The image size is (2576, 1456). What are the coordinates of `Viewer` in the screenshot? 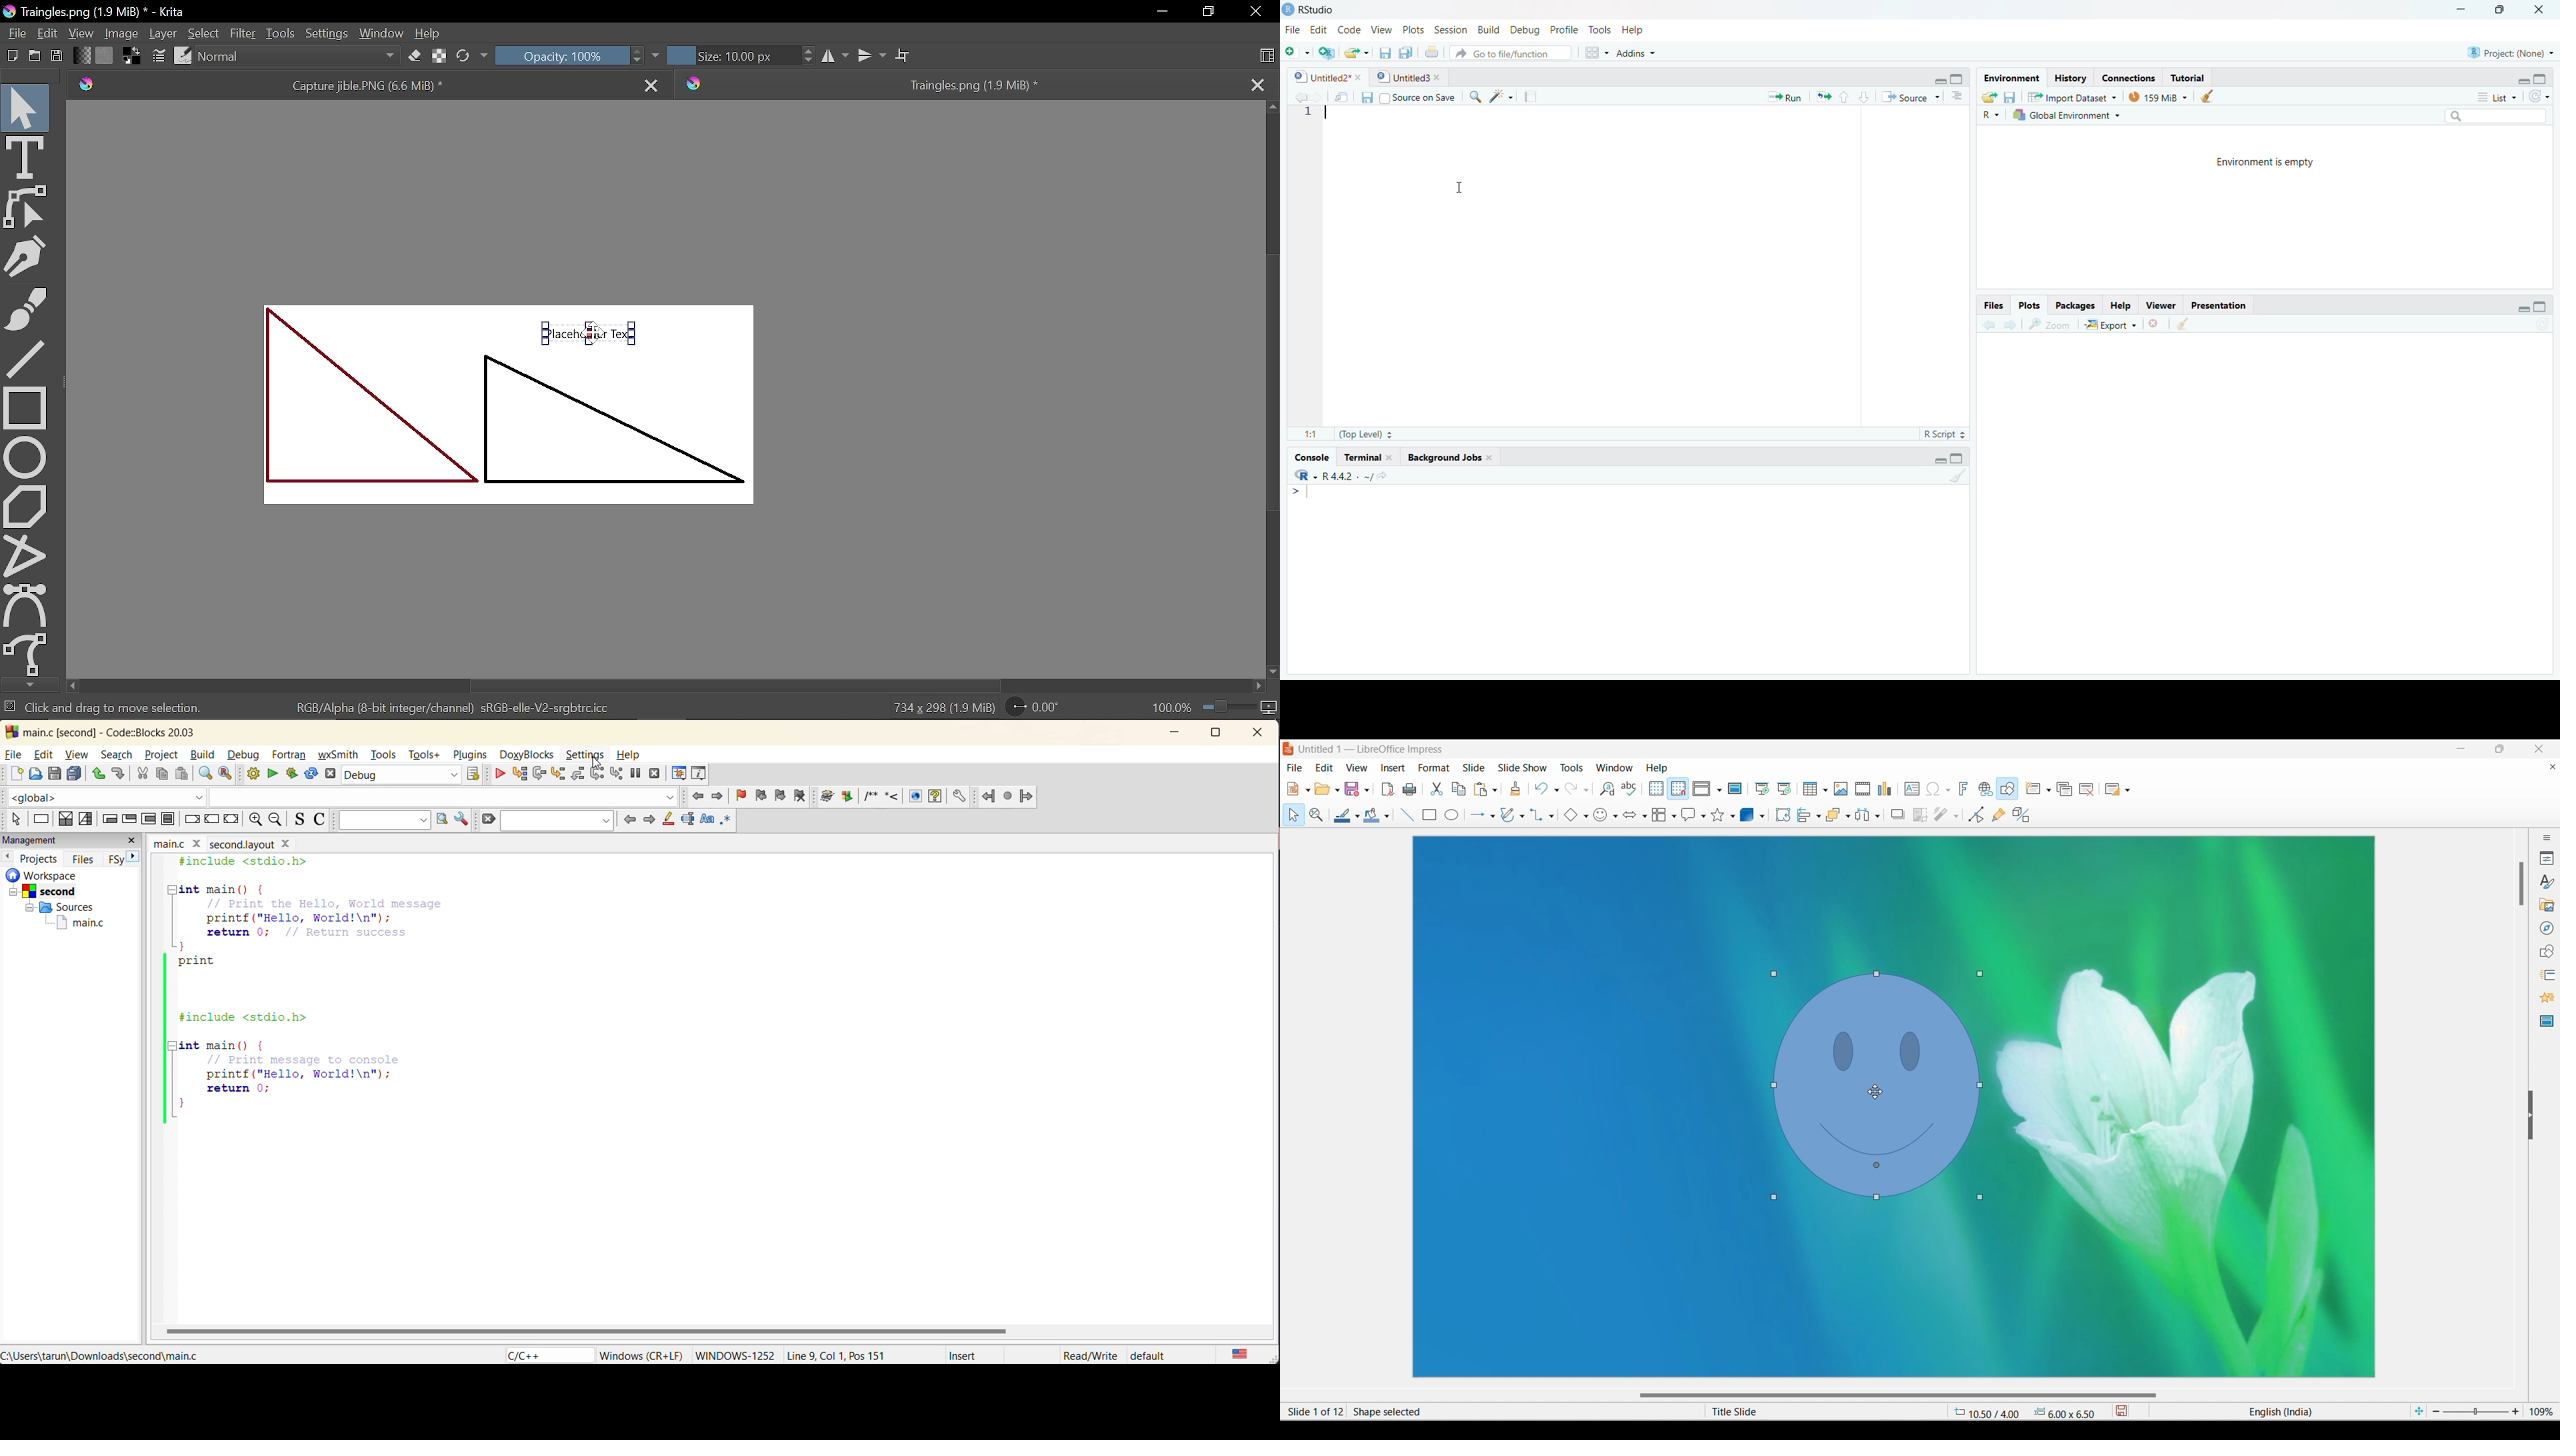 It's located at (2162, 305).